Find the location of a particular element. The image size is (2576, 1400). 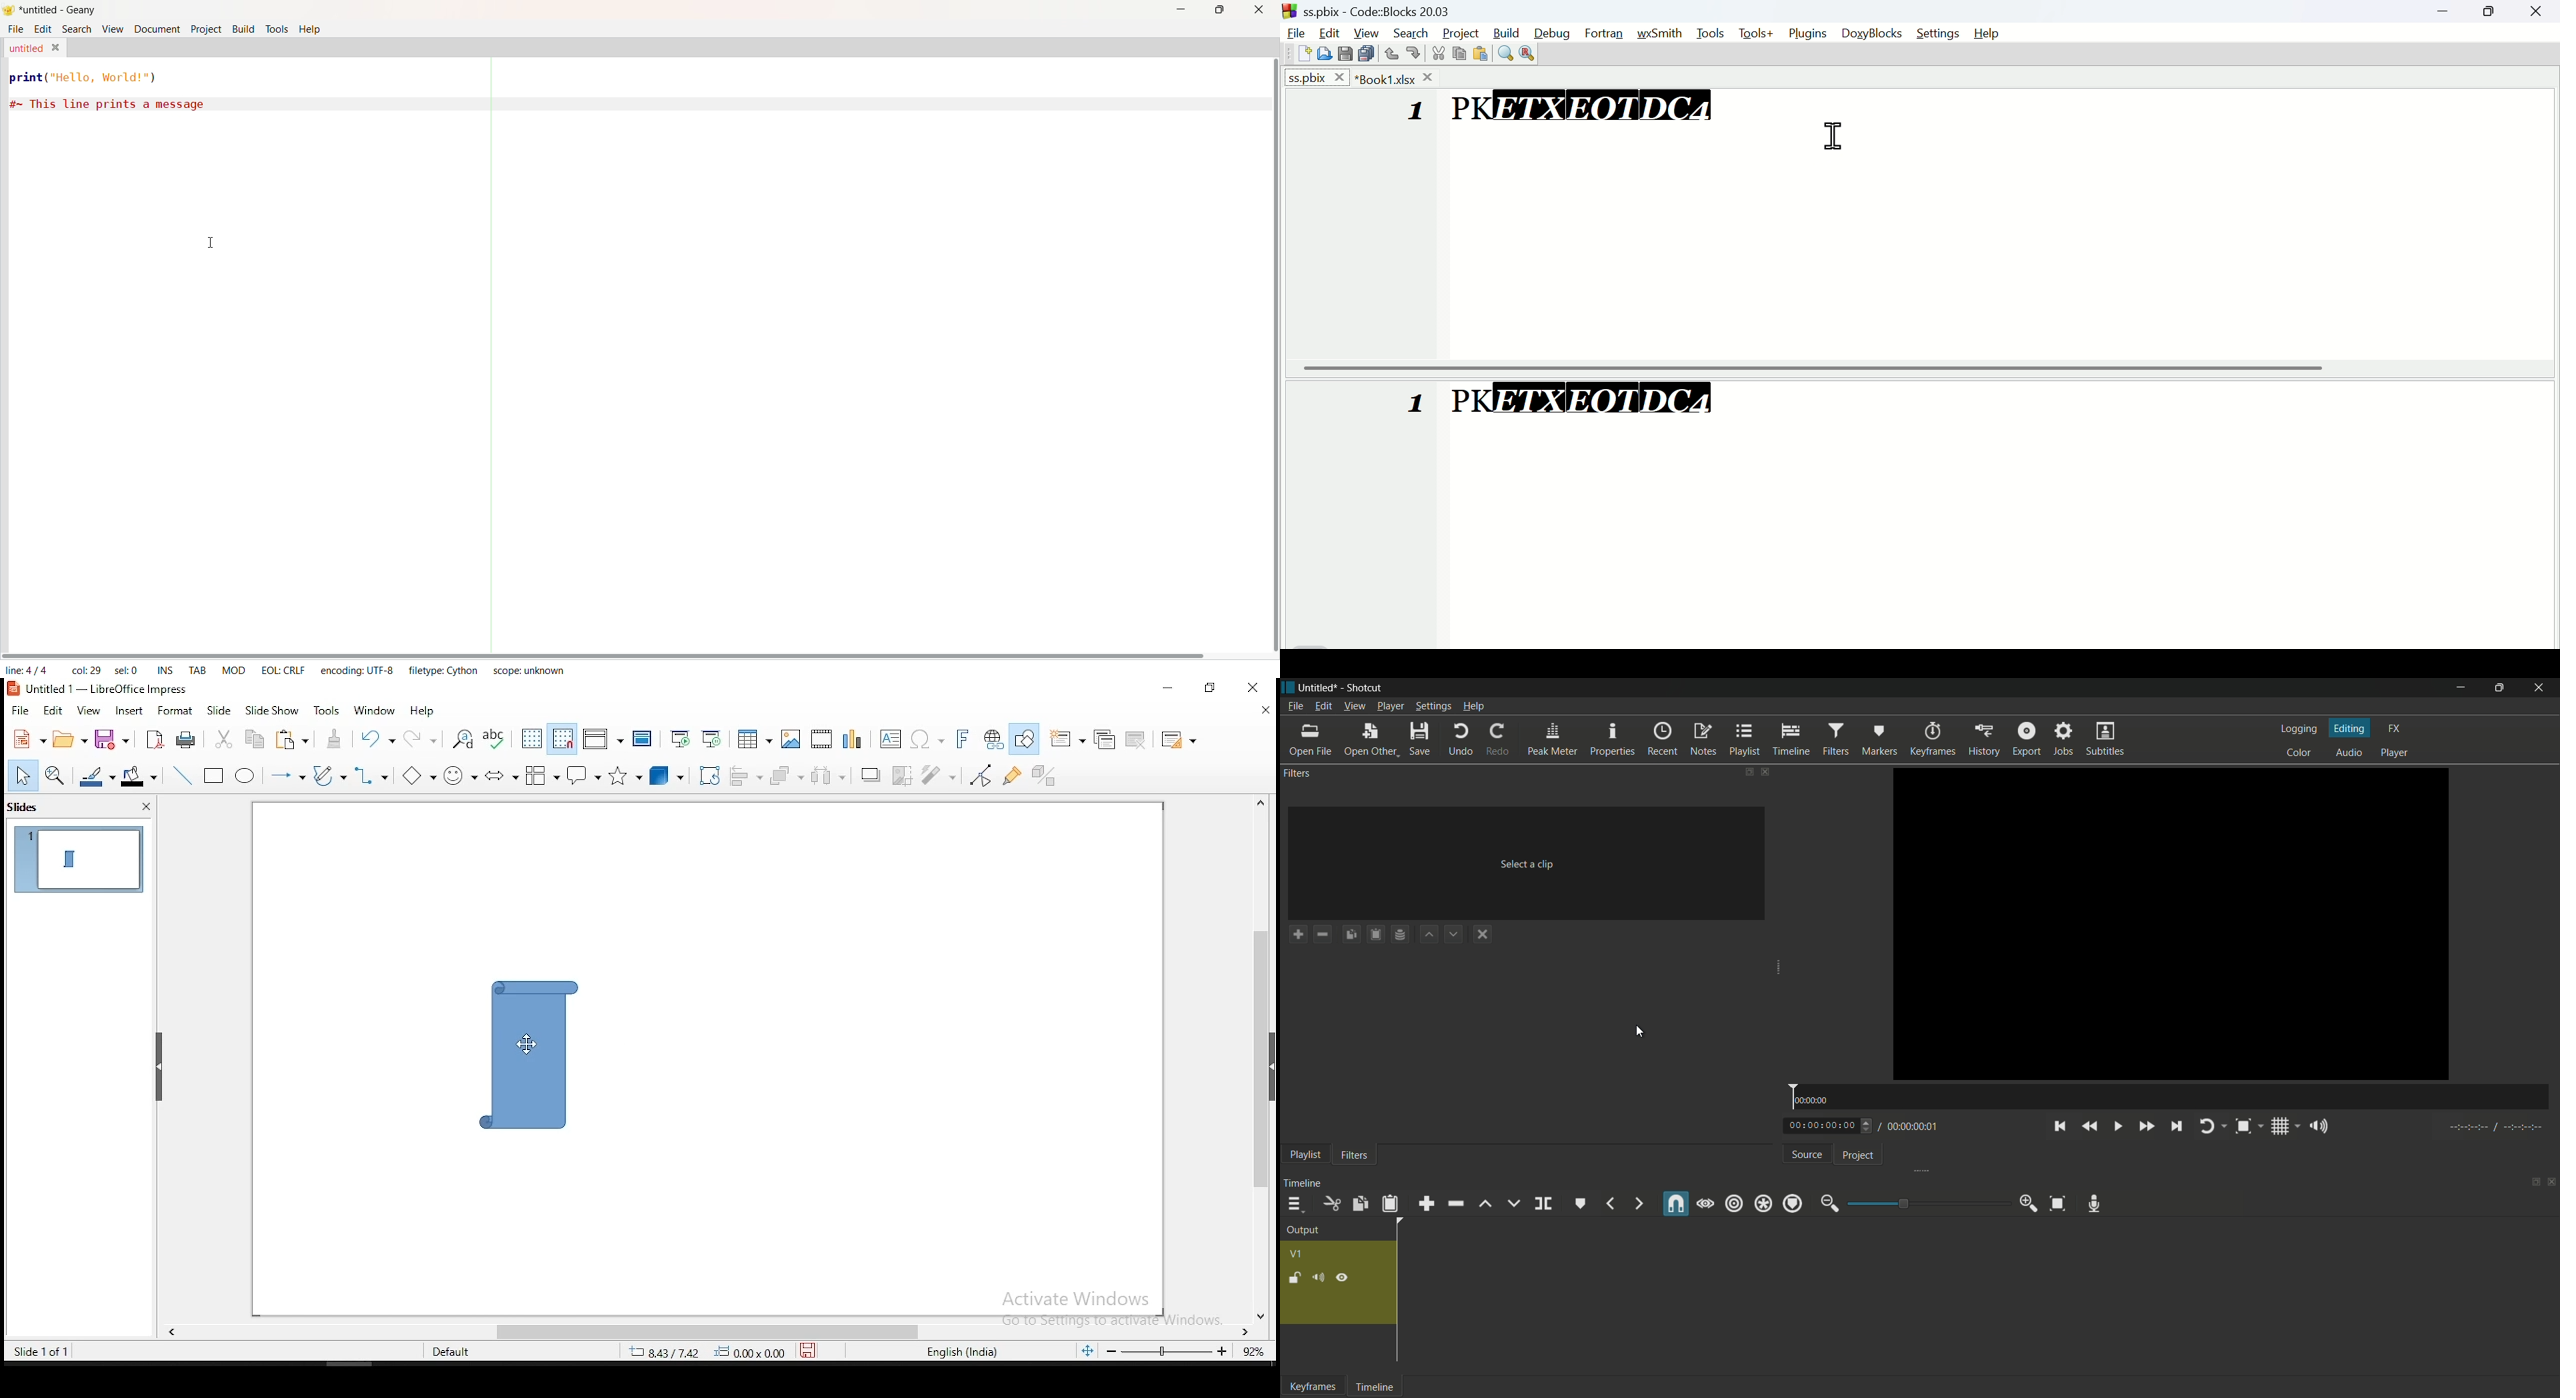

properties is located at coordinates (1611, 739).